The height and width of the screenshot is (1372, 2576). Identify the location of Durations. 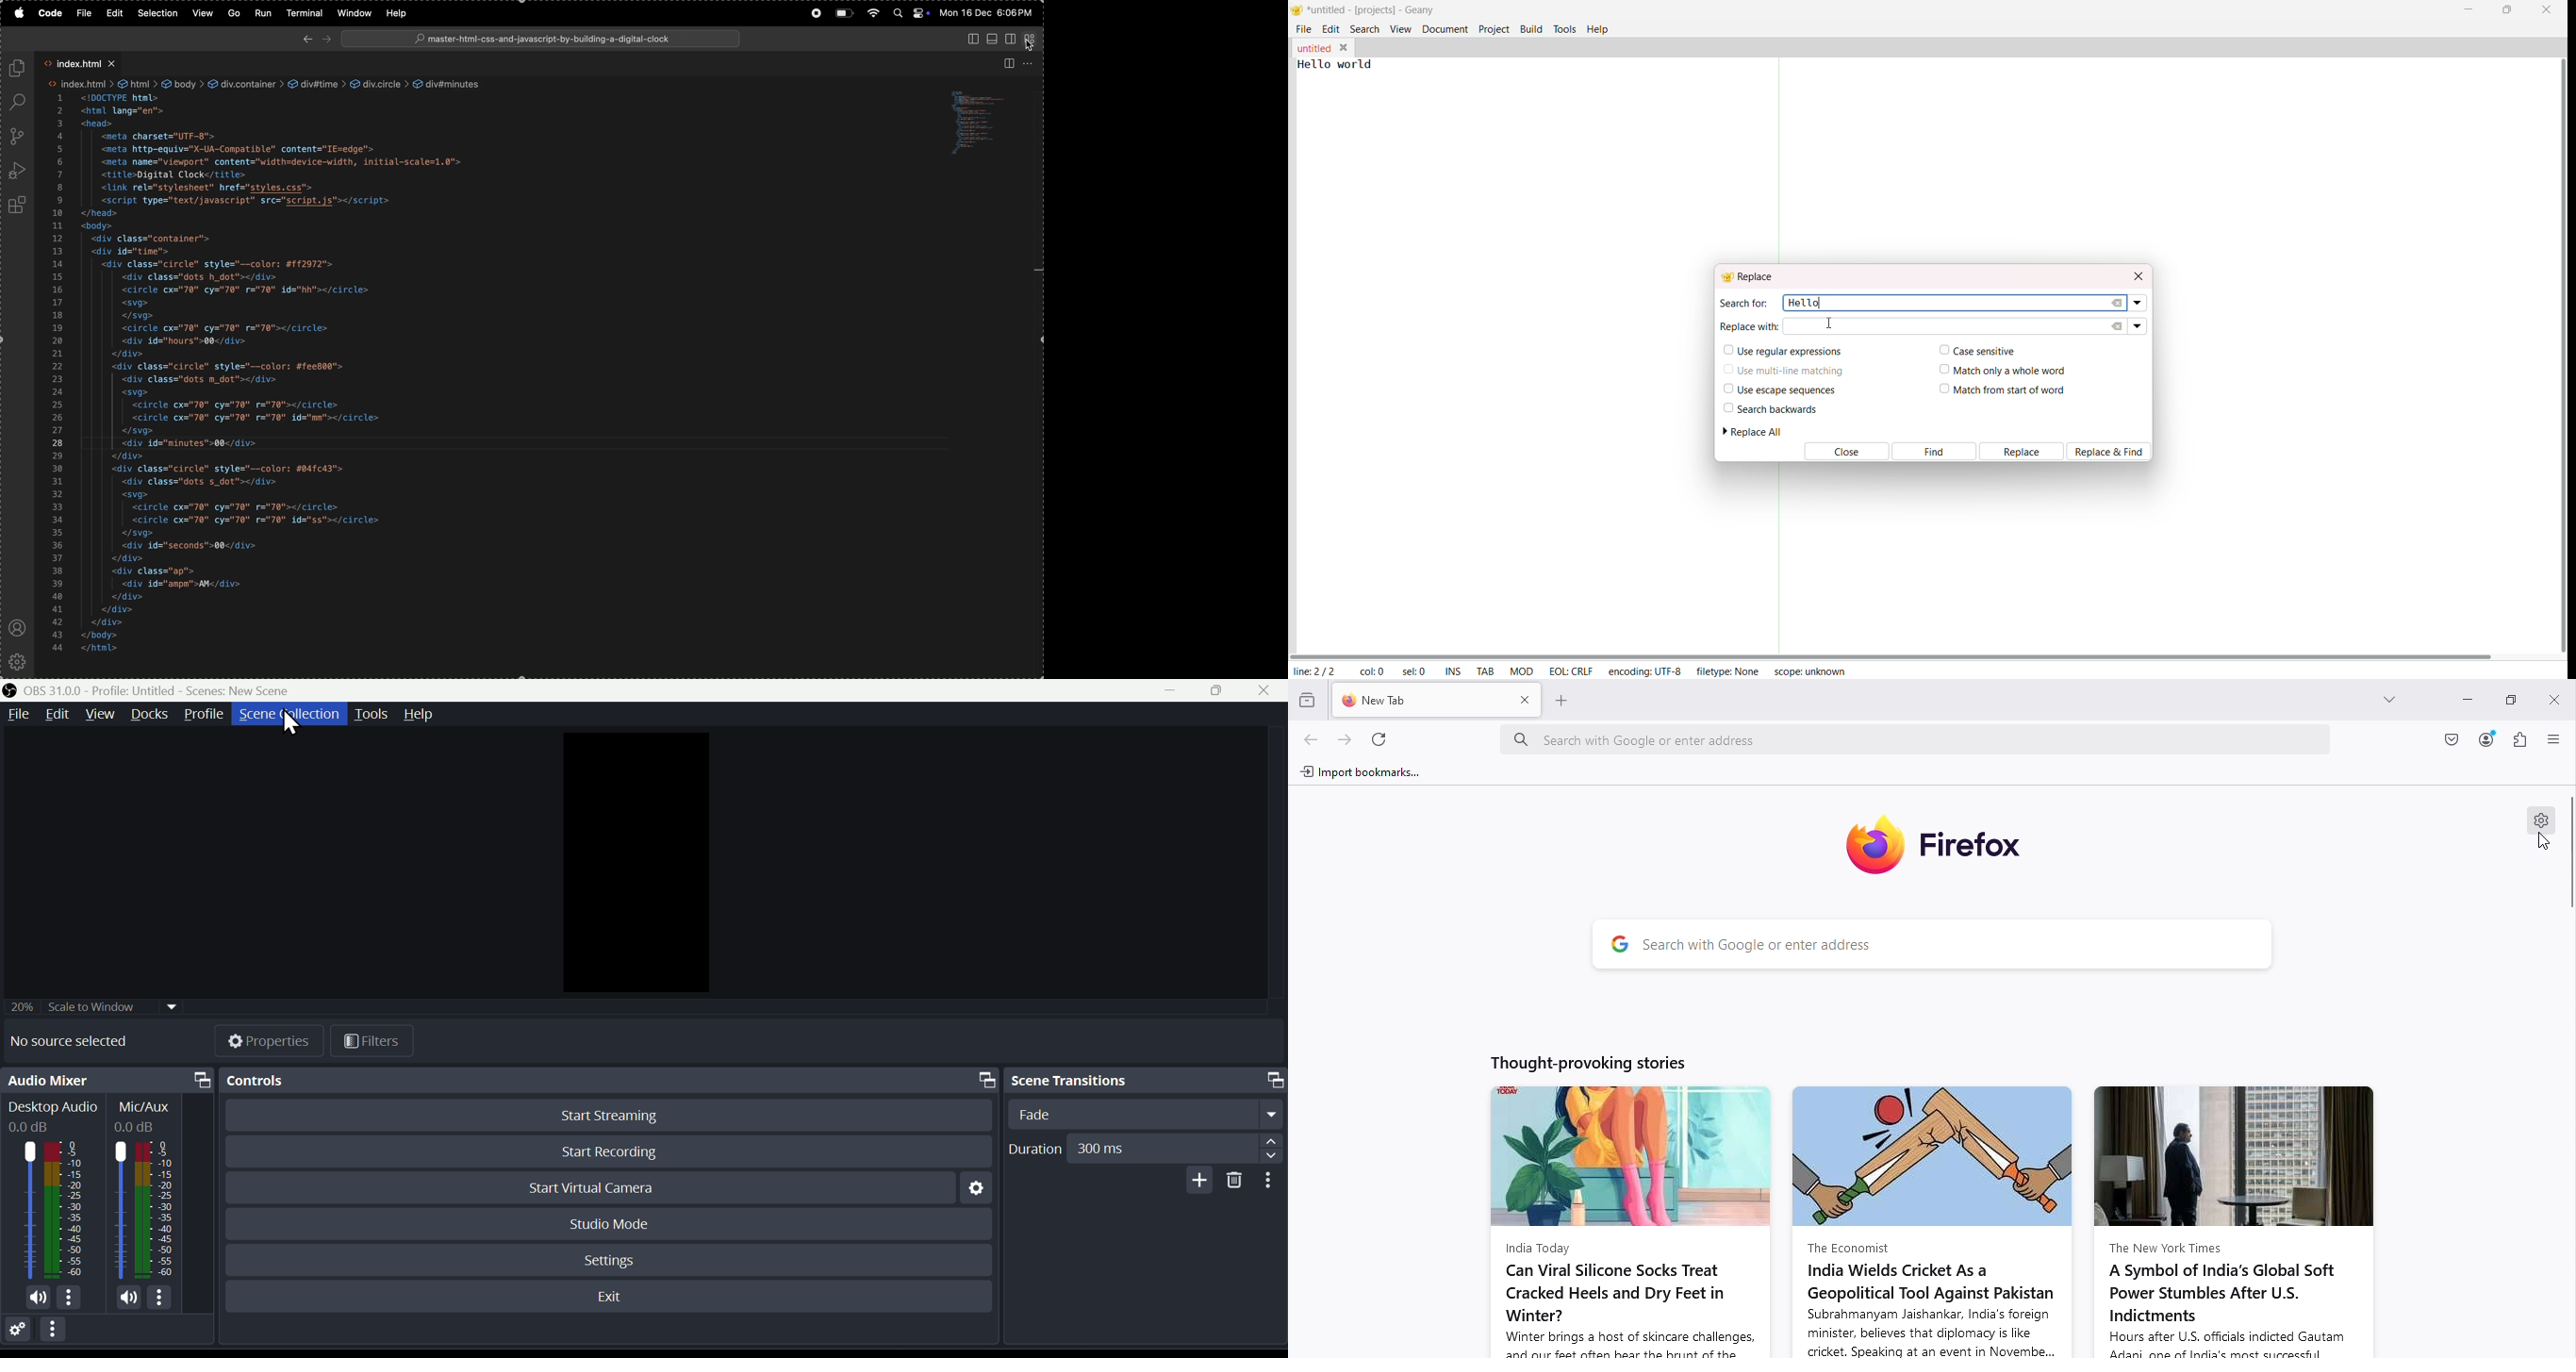
(1144, 1148).